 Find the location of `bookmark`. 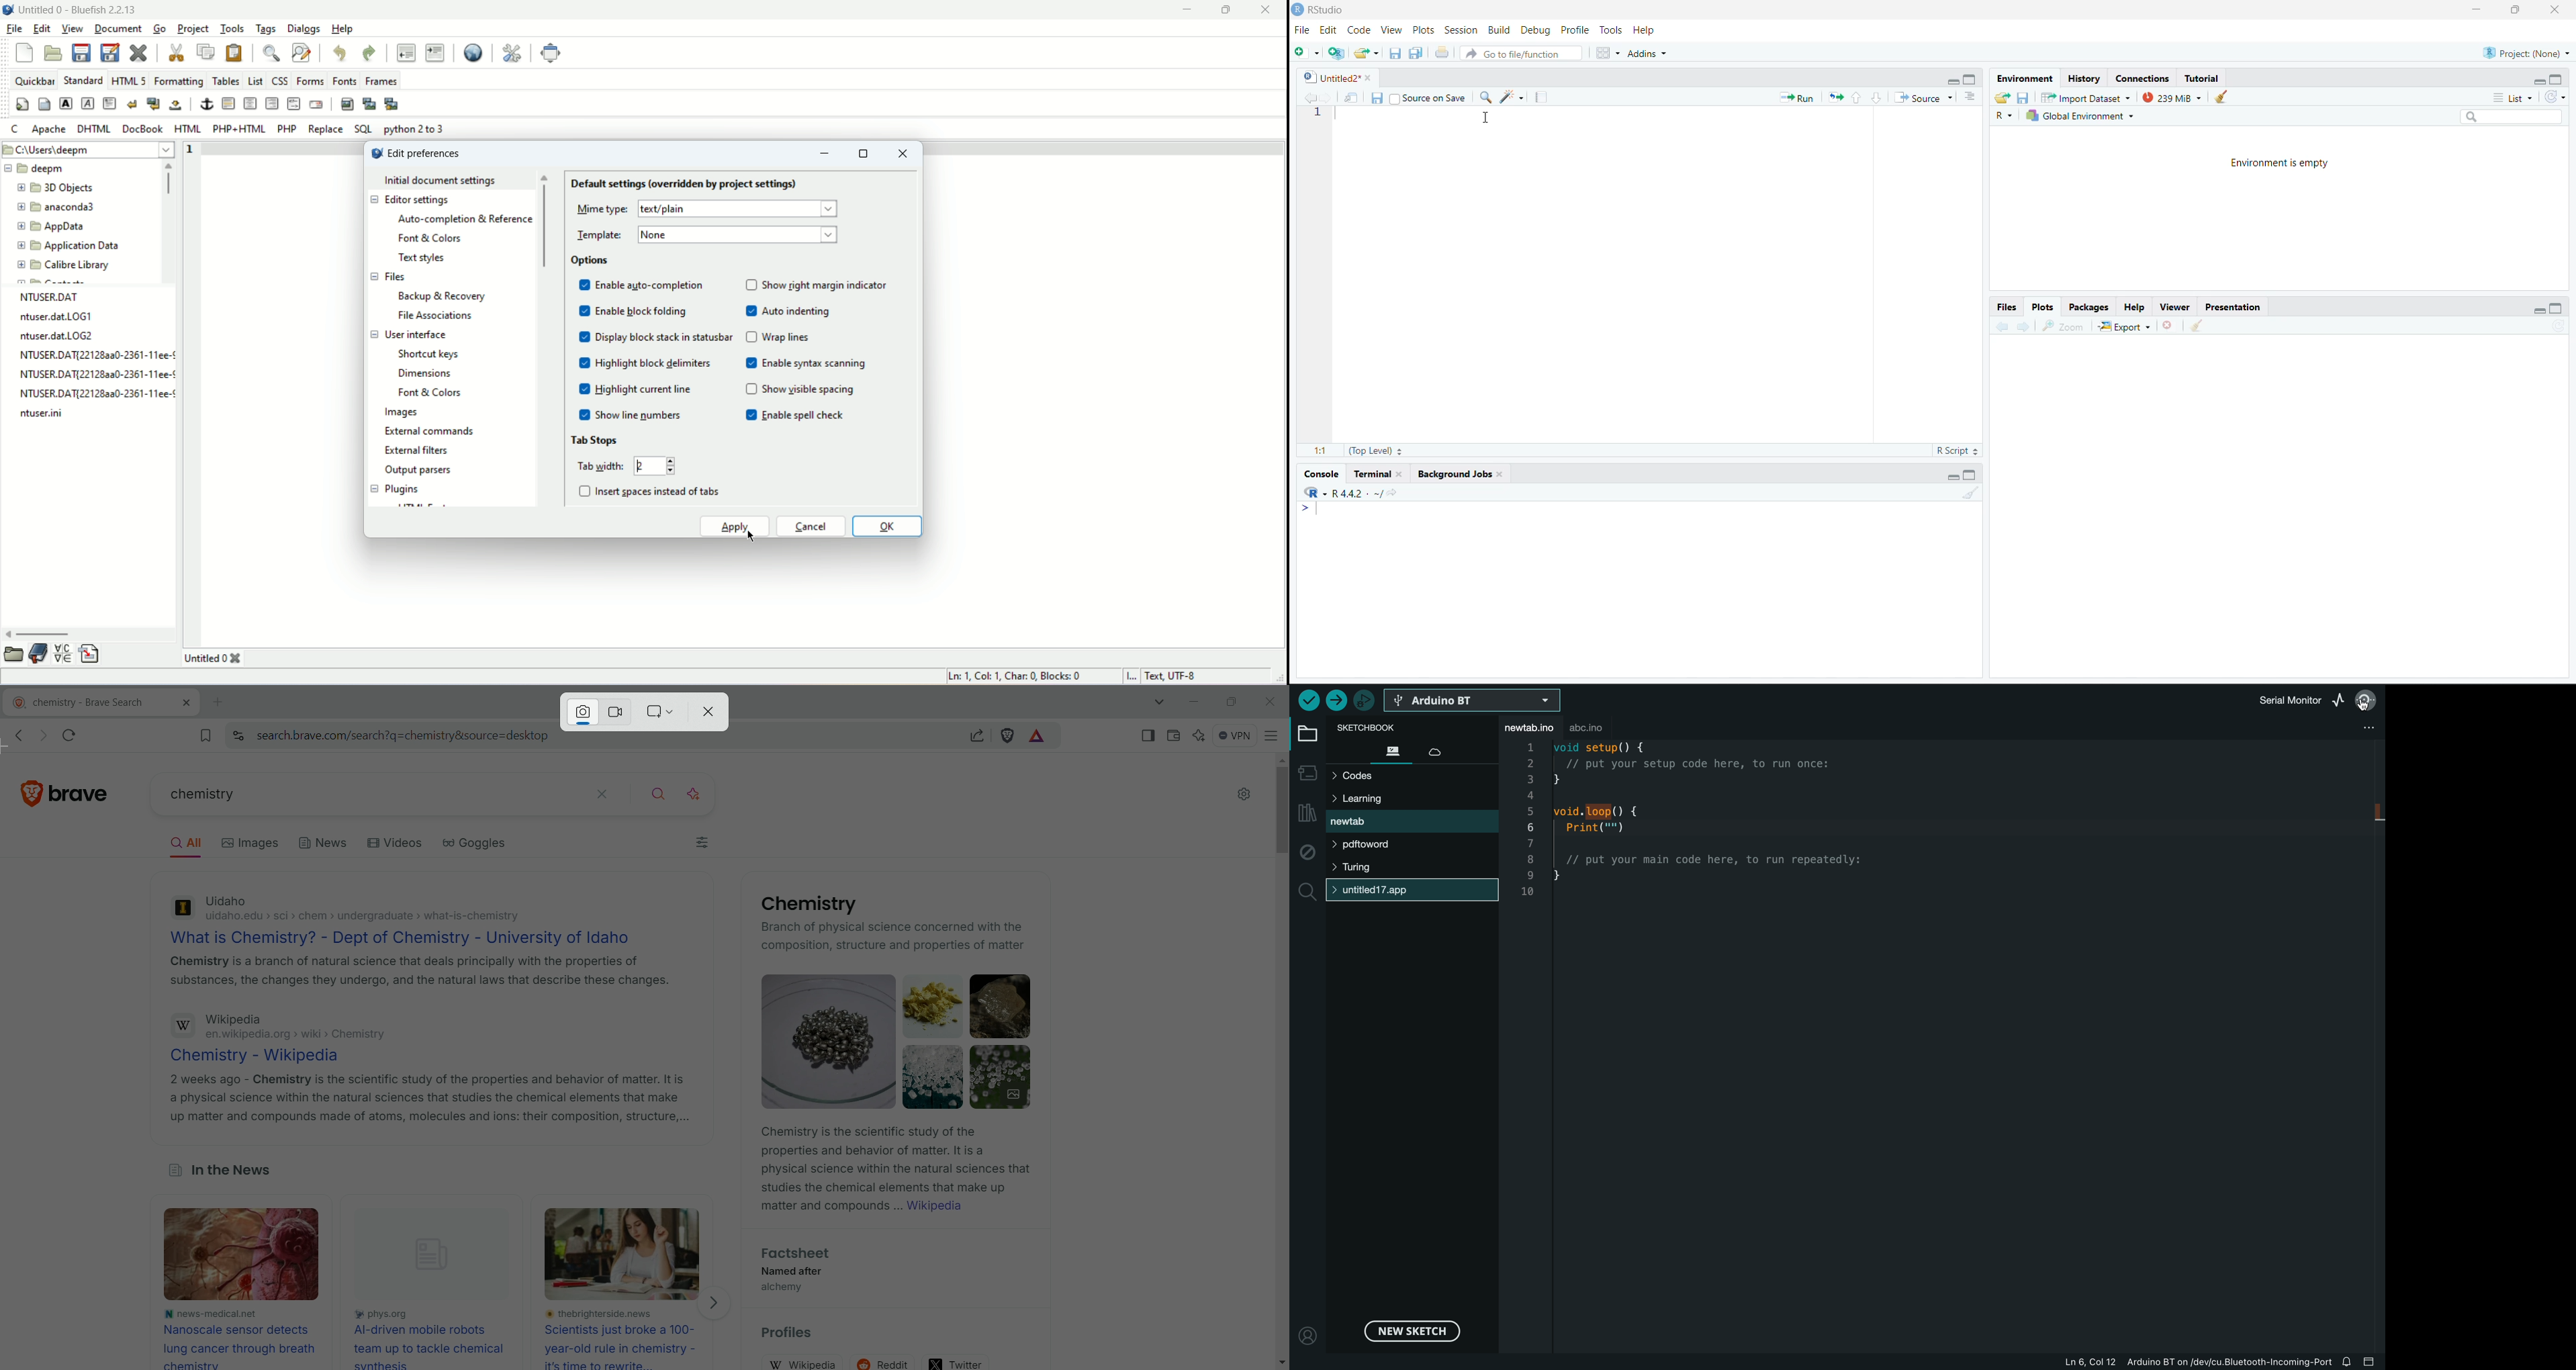

bookmark is located at coordinates (38, 655).